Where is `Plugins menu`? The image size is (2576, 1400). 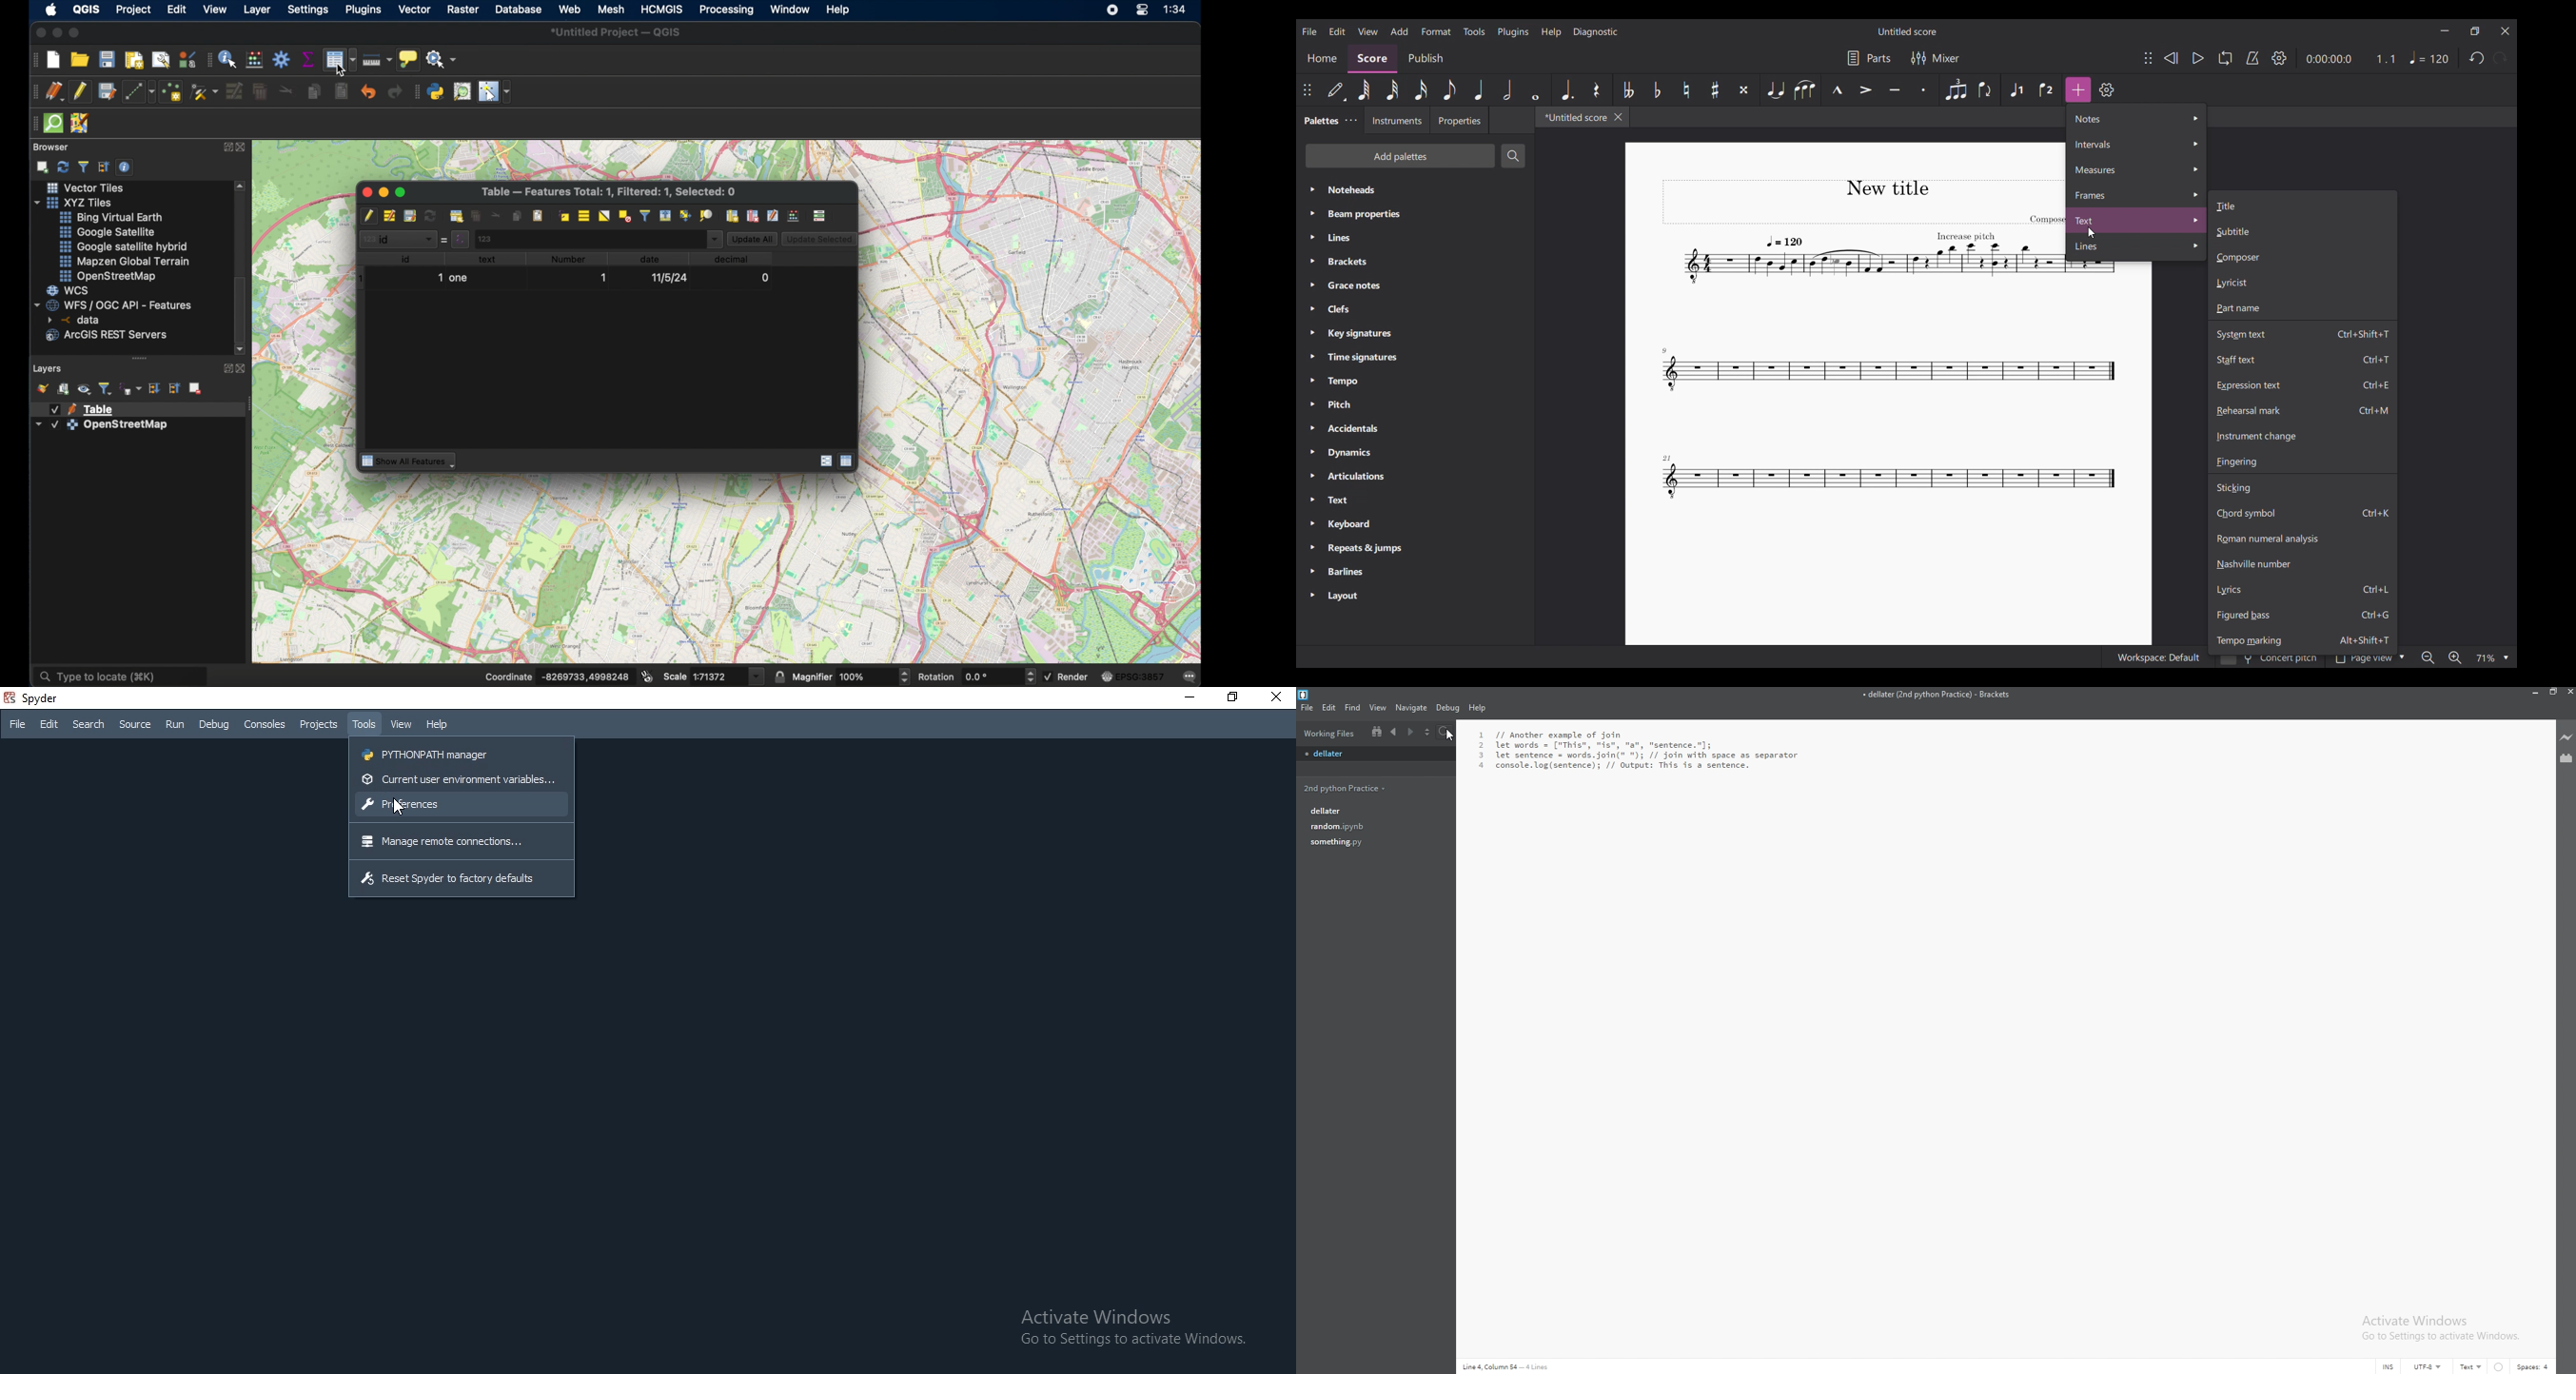 Plugins menu is located at coordinates (1513, 32).